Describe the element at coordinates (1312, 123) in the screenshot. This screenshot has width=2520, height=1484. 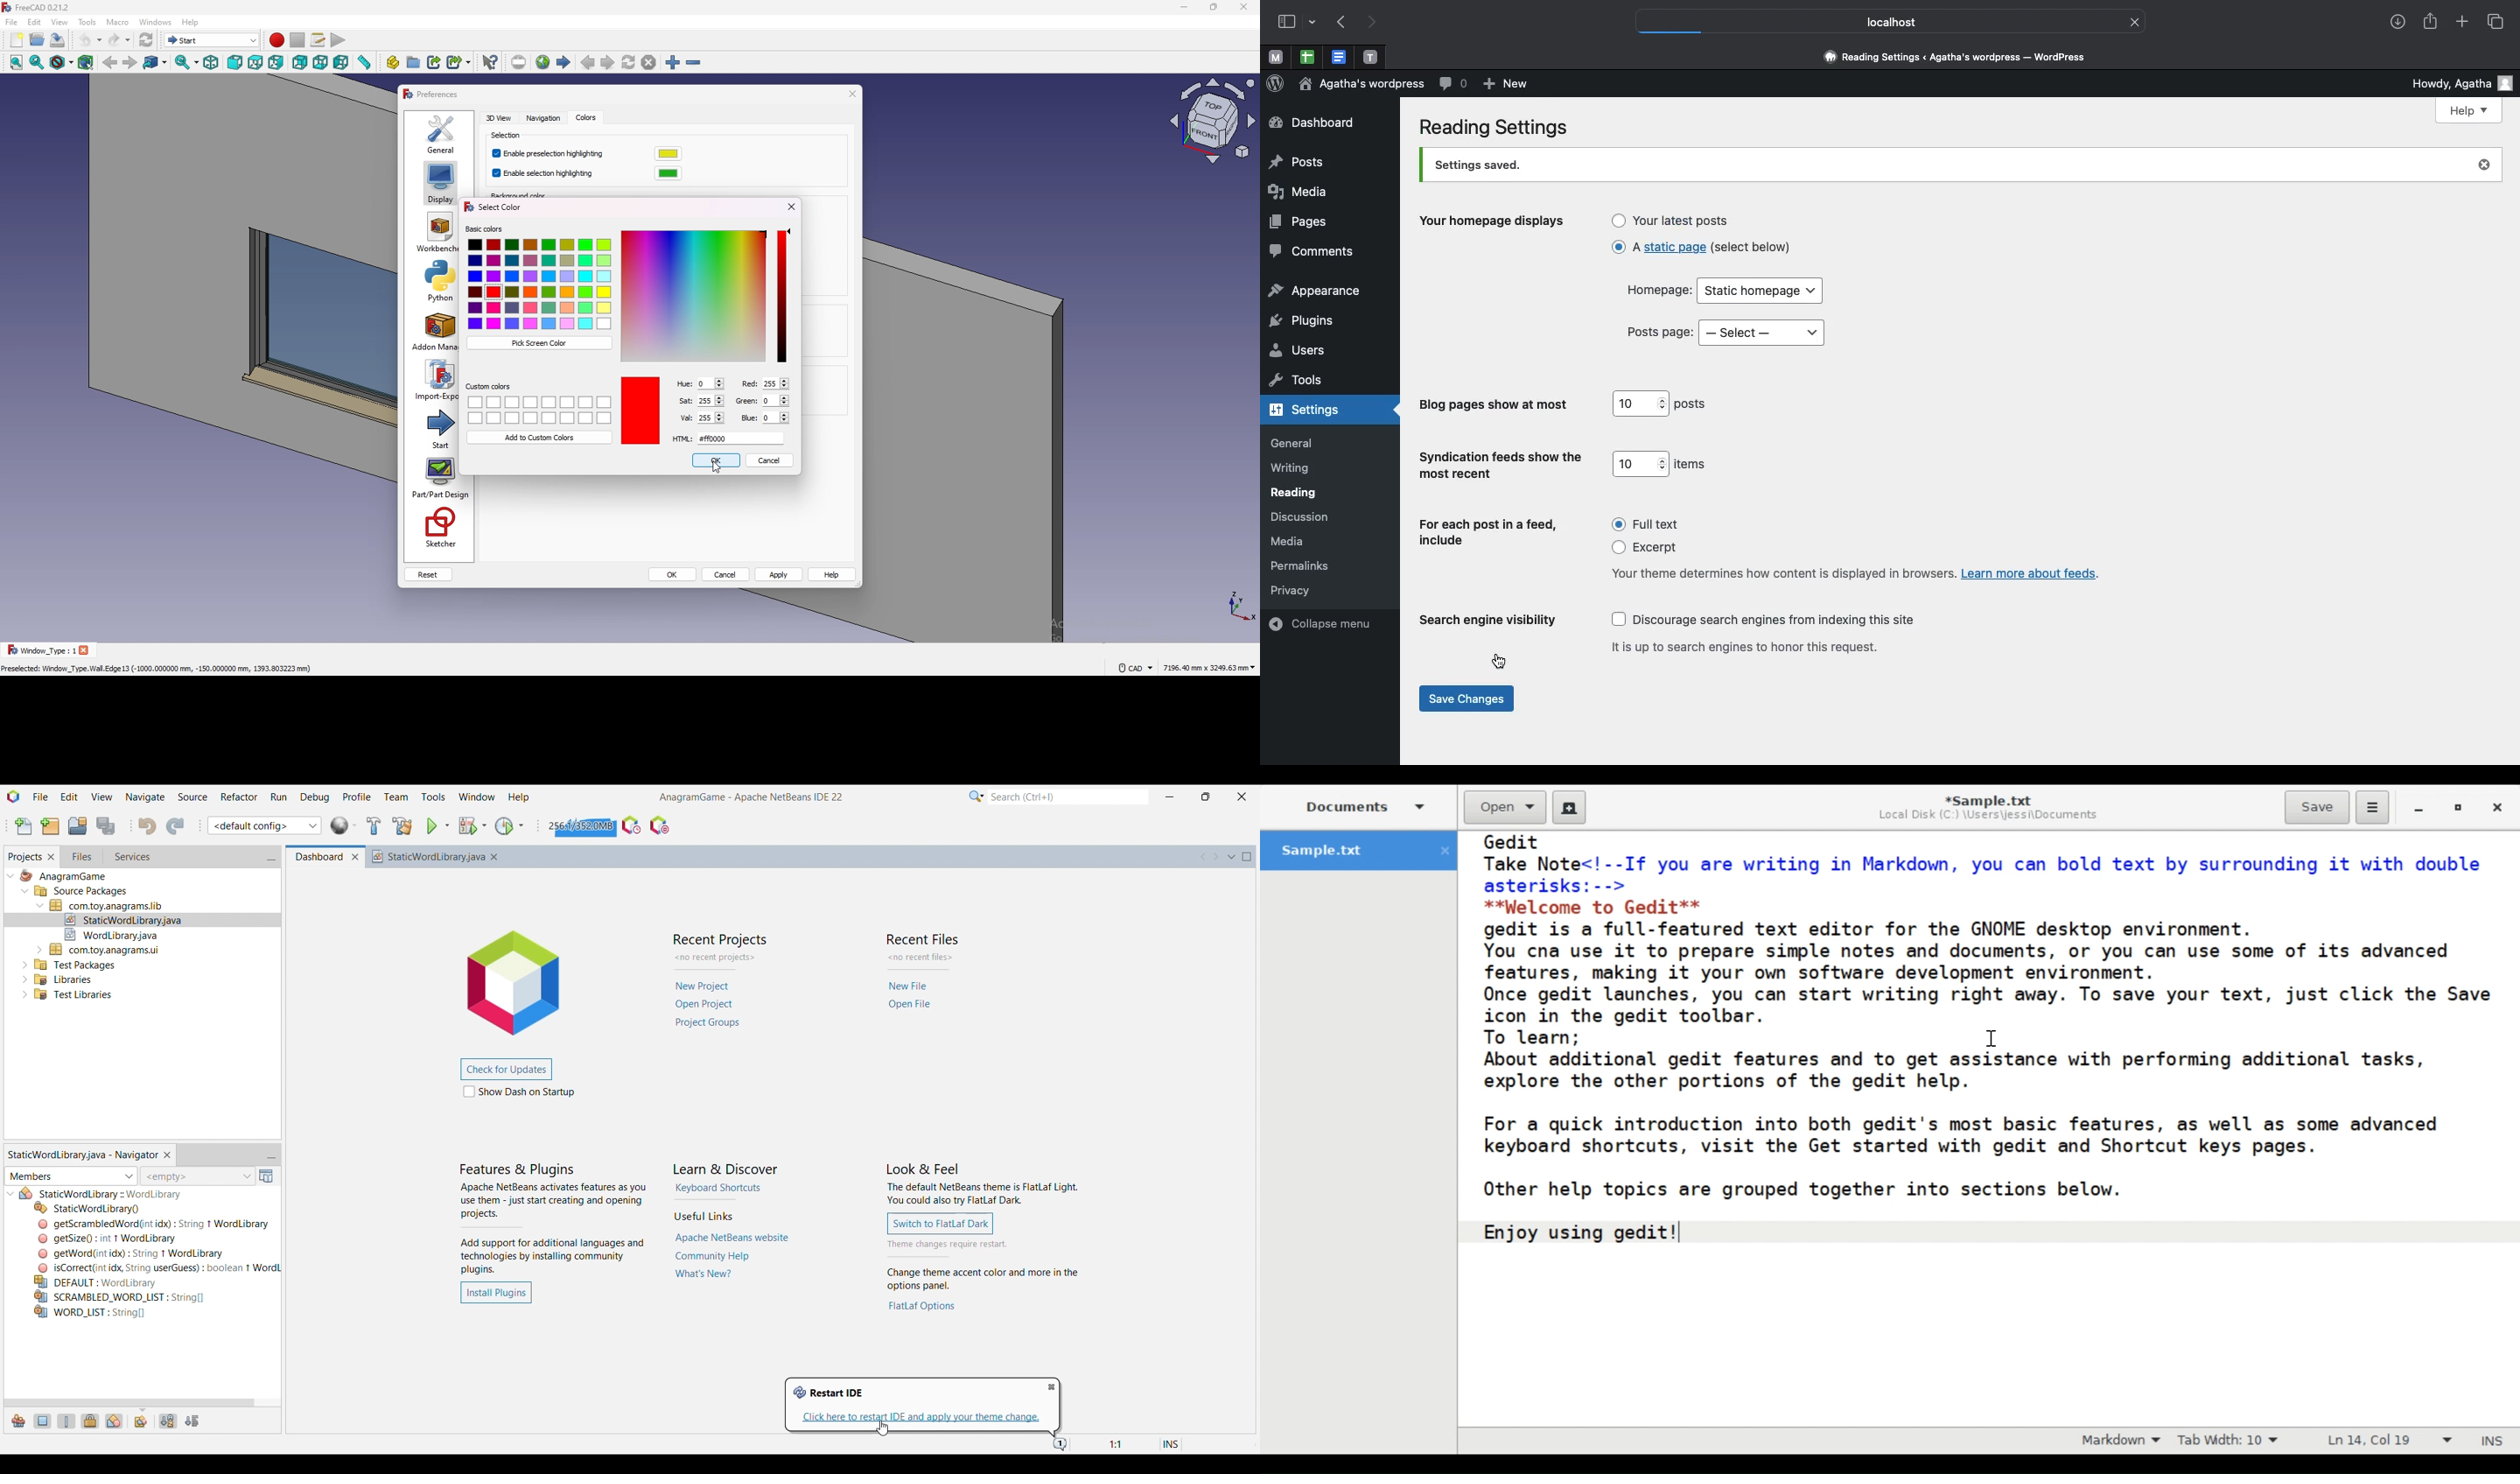
I see `dashboard ` at that location.